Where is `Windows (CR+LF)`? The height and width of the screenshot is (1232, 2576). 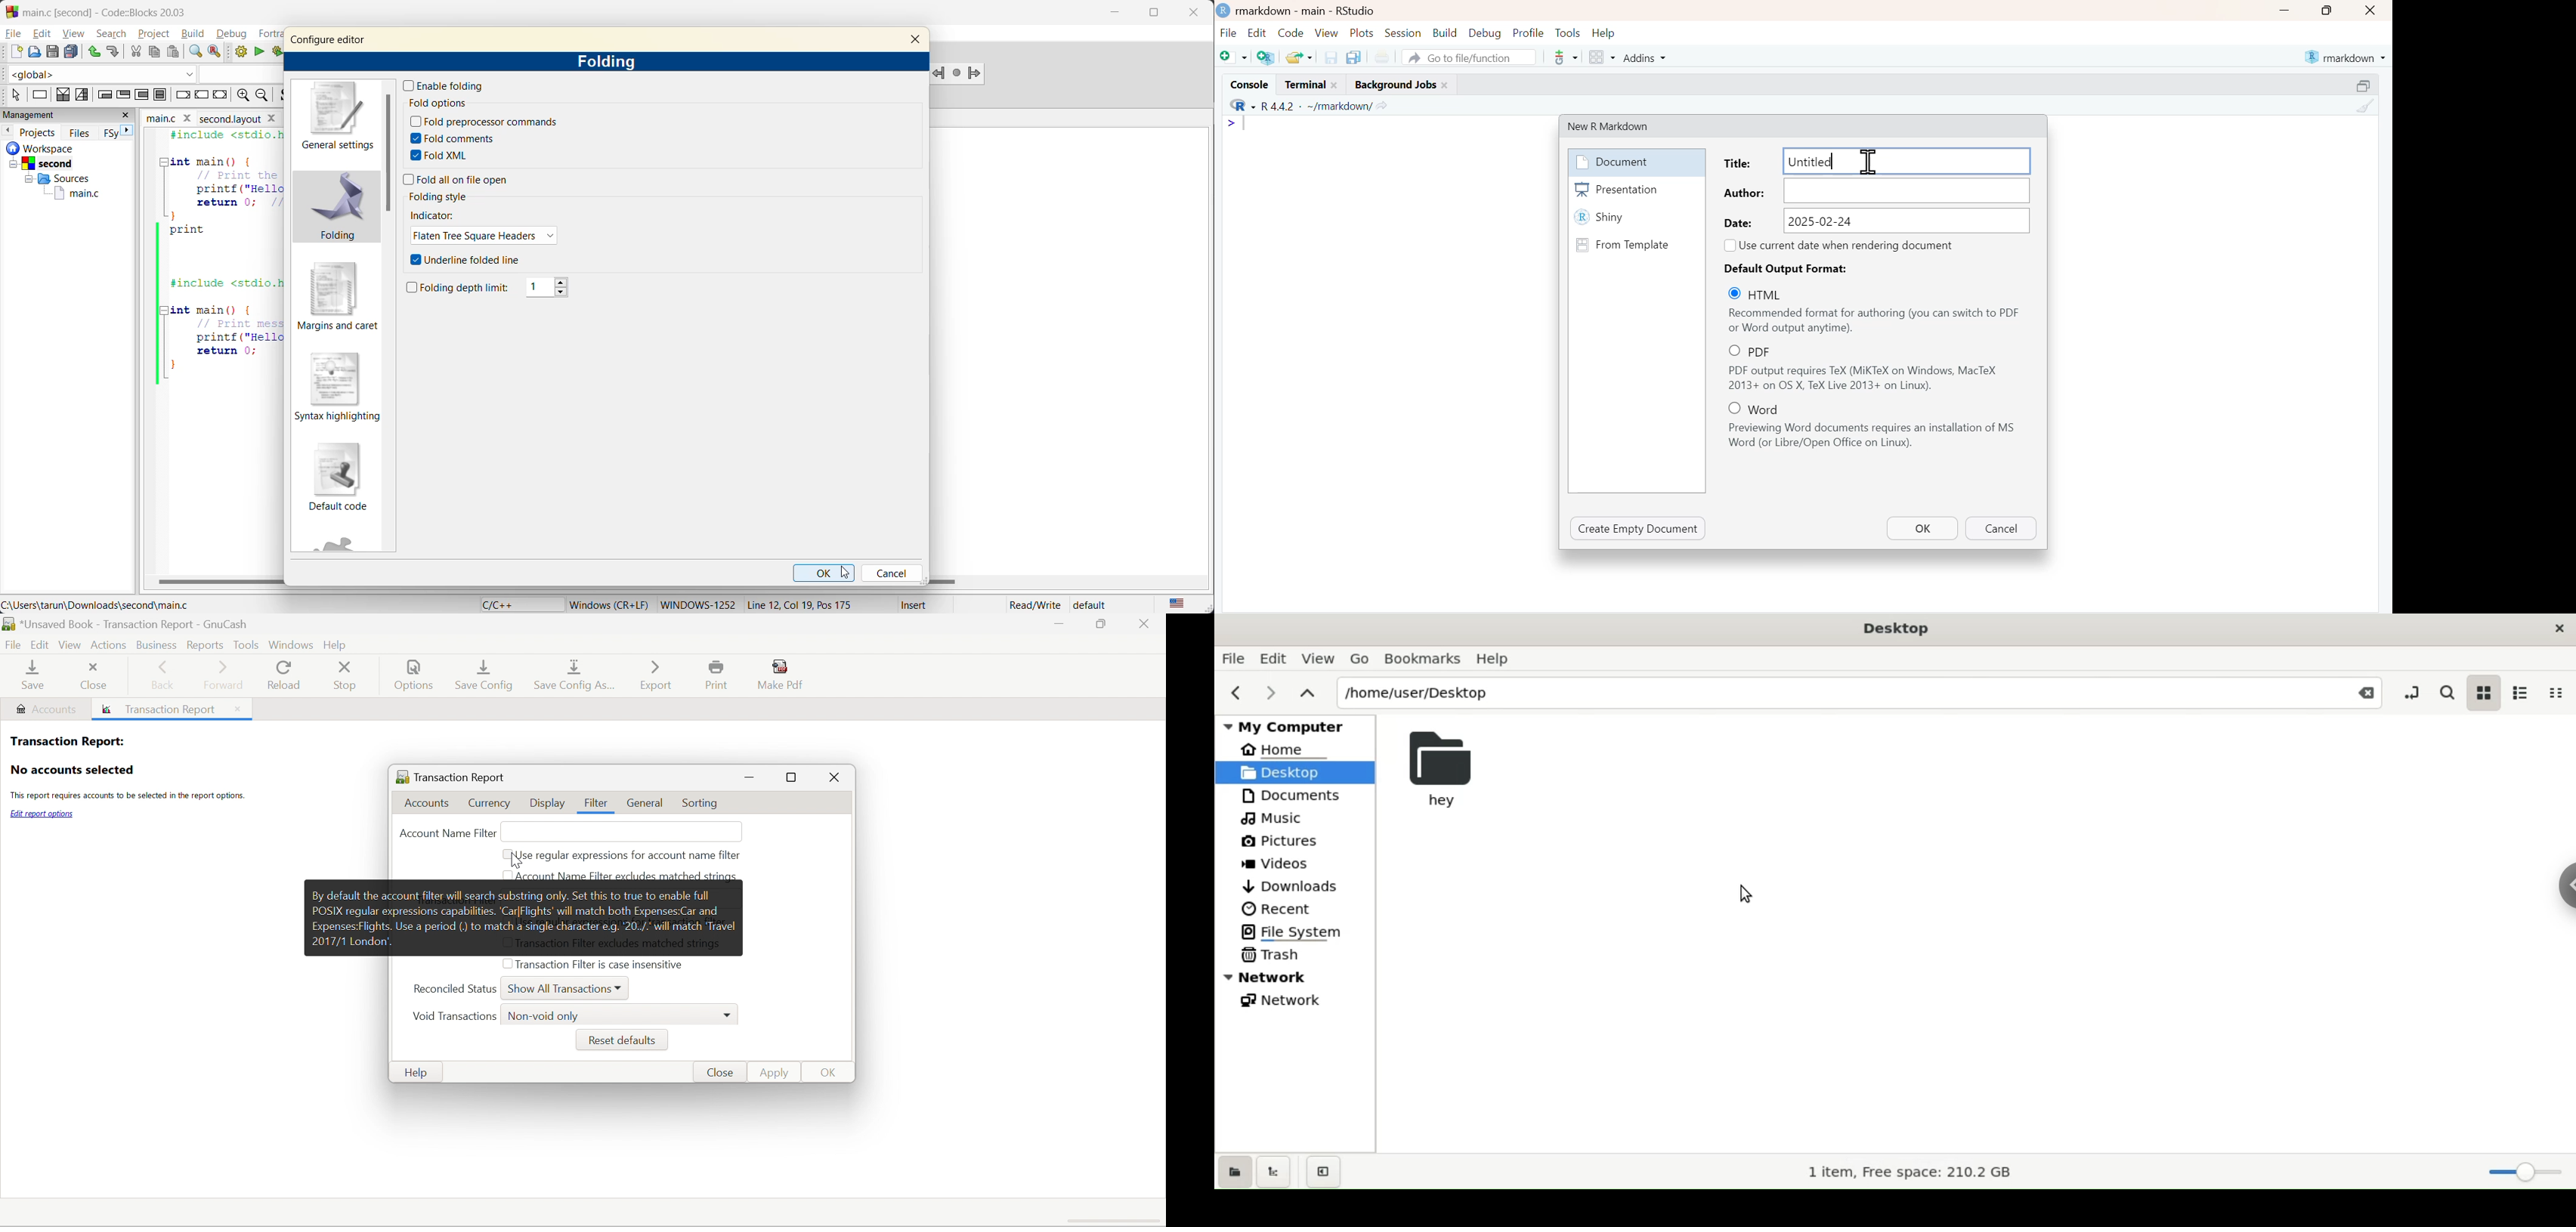 Windows (CR+LF) is located at coordinates (608, 602).